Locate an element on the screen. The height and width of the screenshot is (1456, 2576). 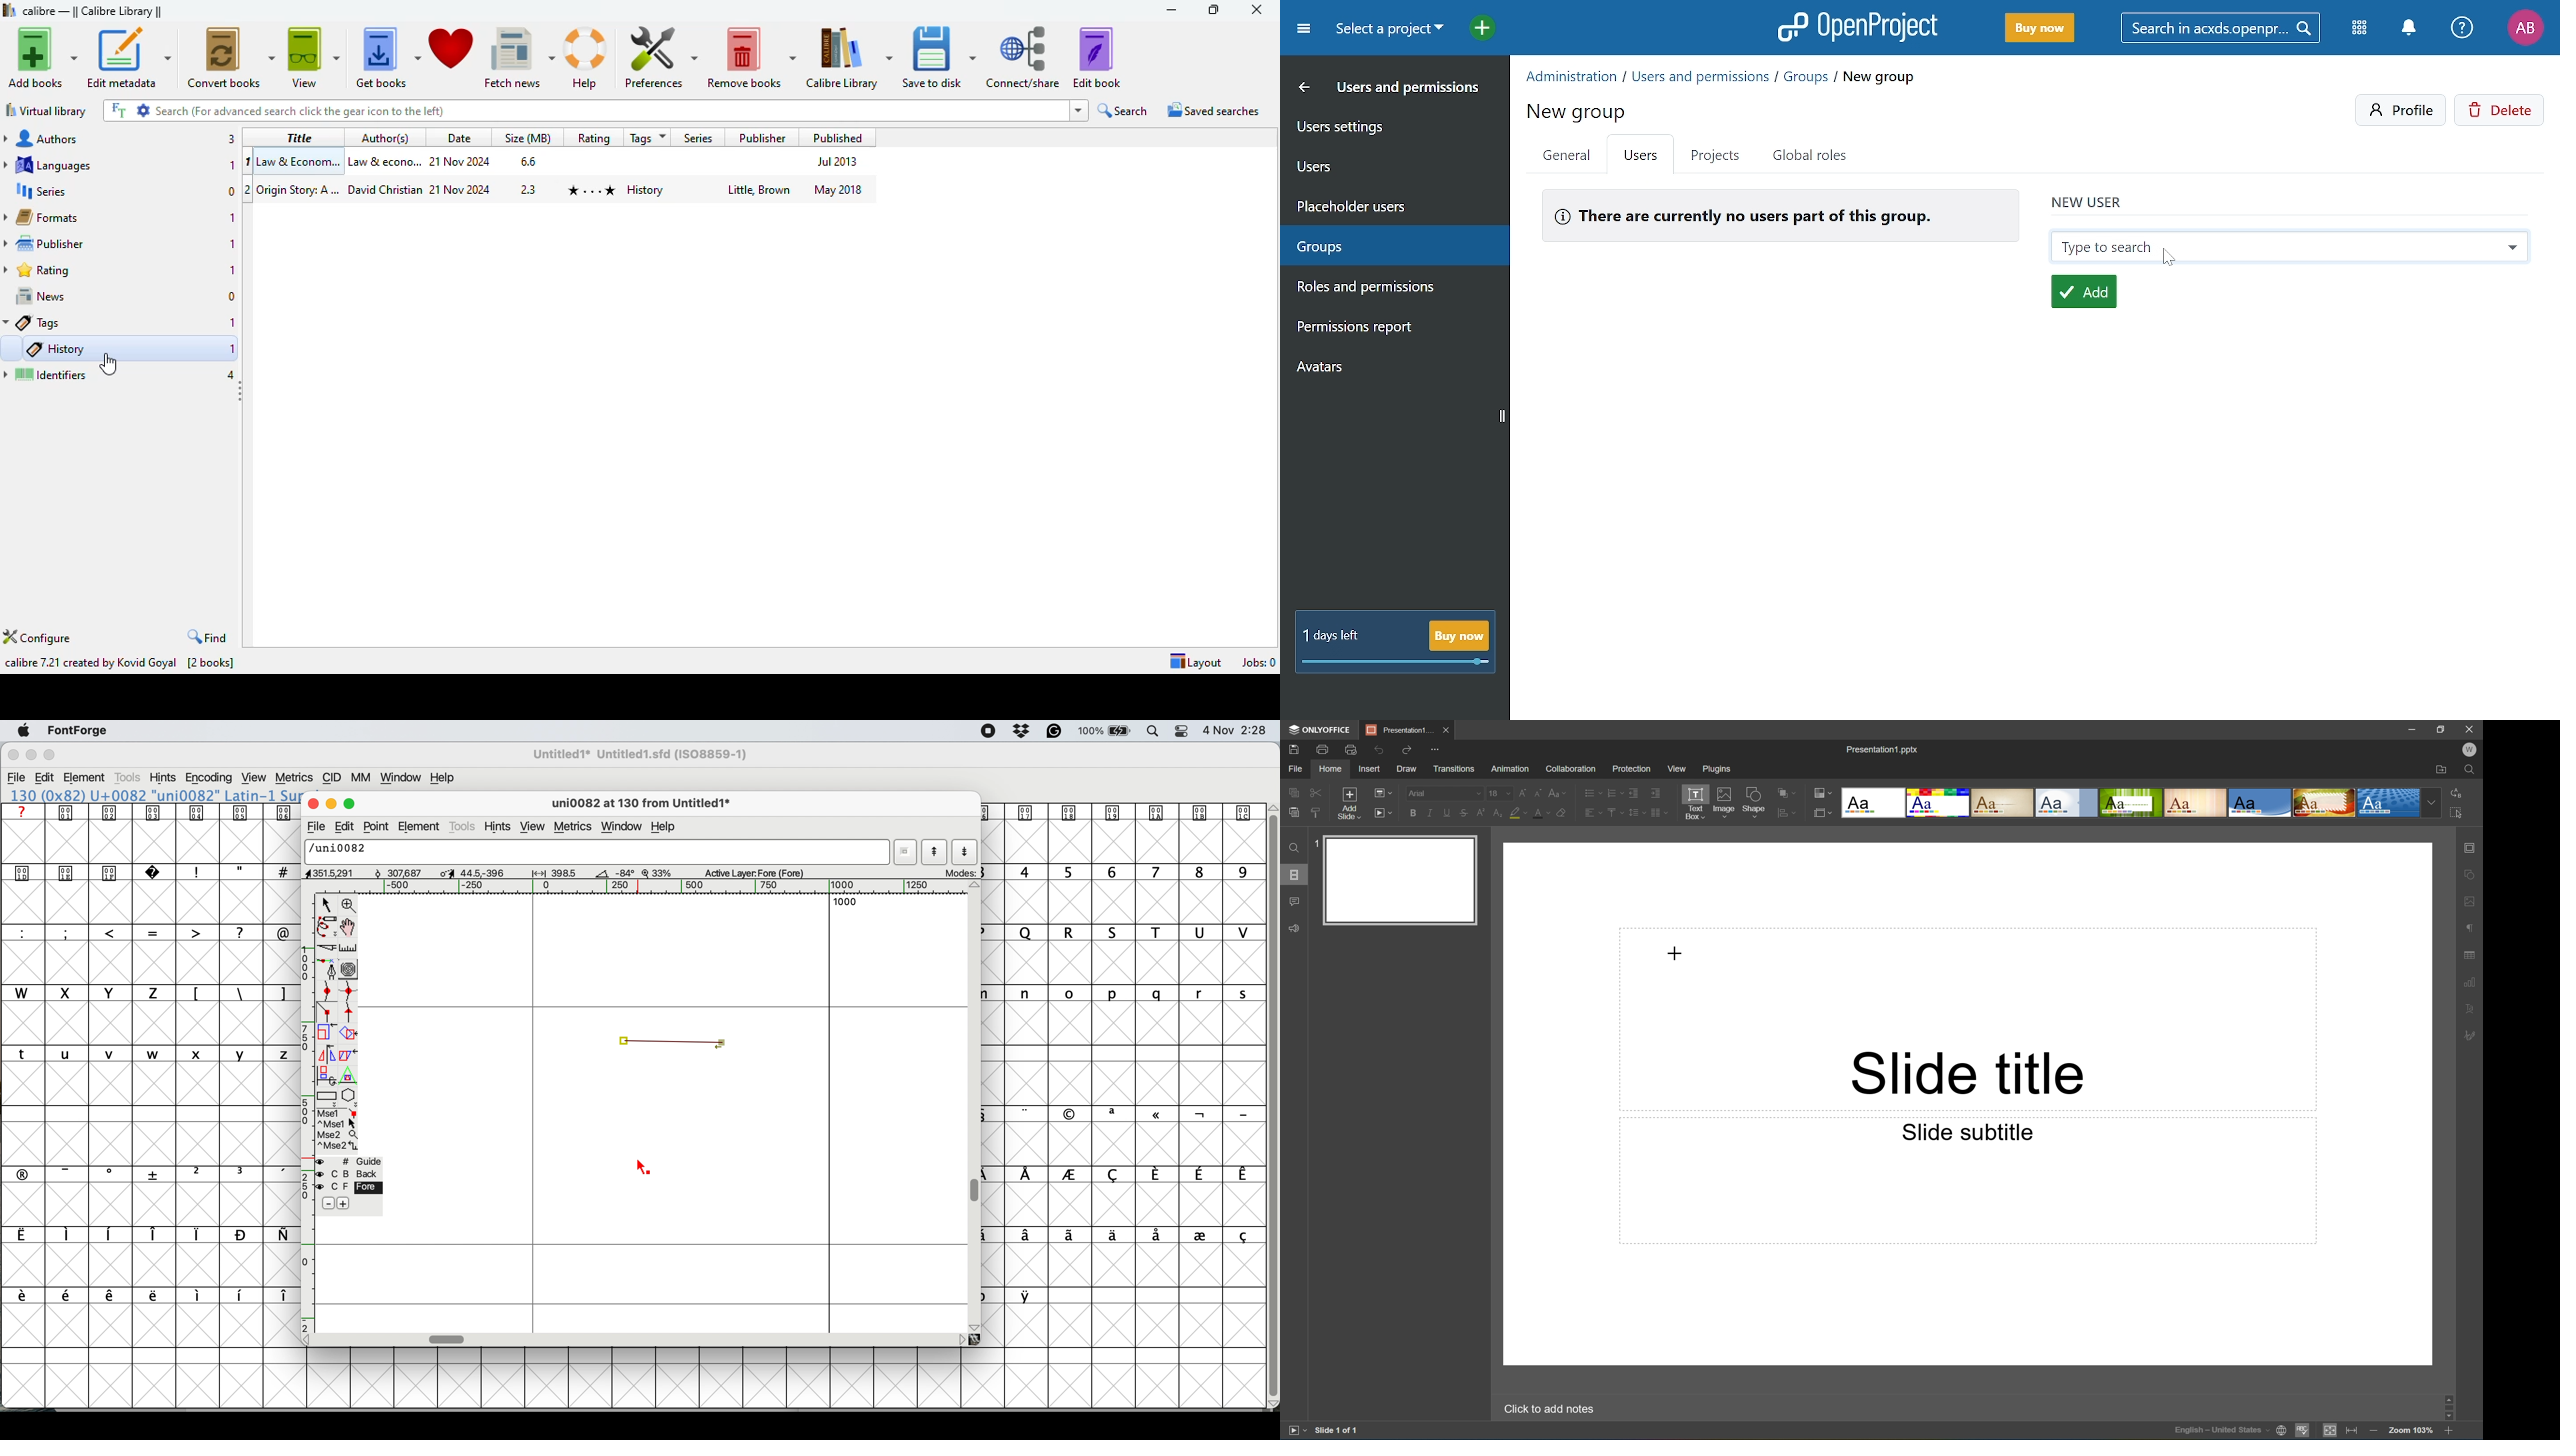
Open quick add menu is located at coordinates (1472, 27).